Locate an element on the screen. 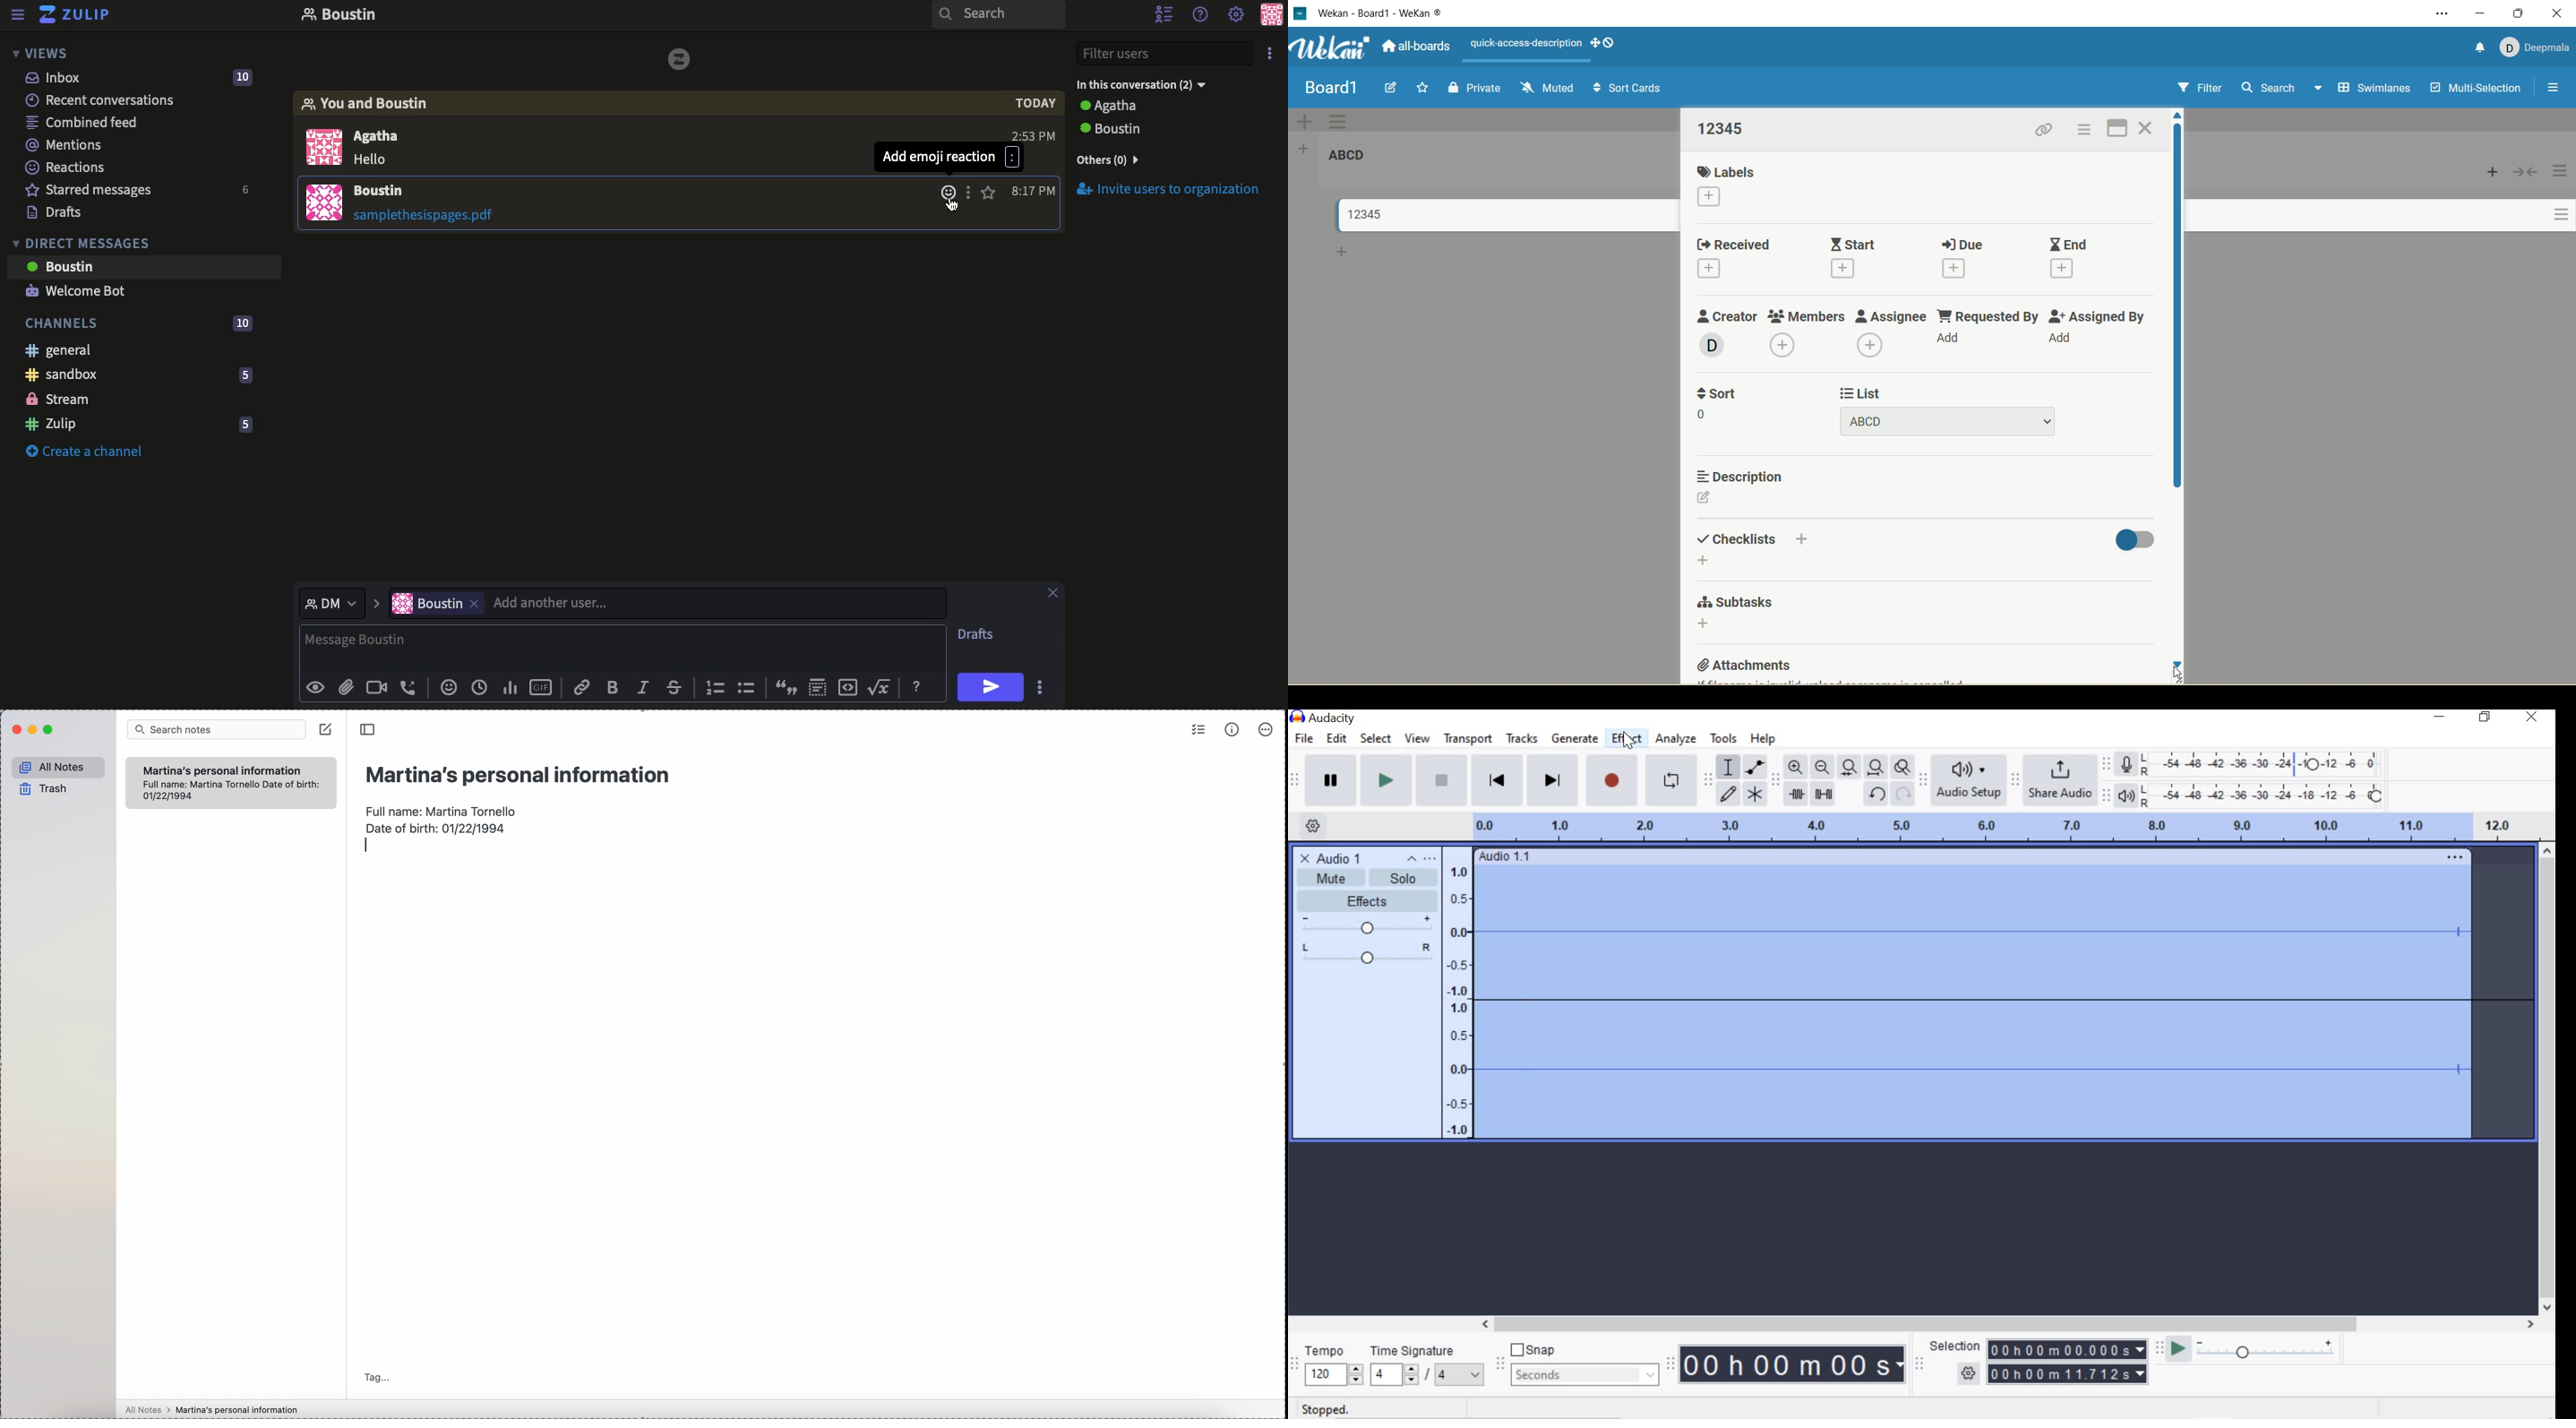 Image resolution: width=2576 pixels, height=1428 pixels. options is located at coordinates (966, 192).